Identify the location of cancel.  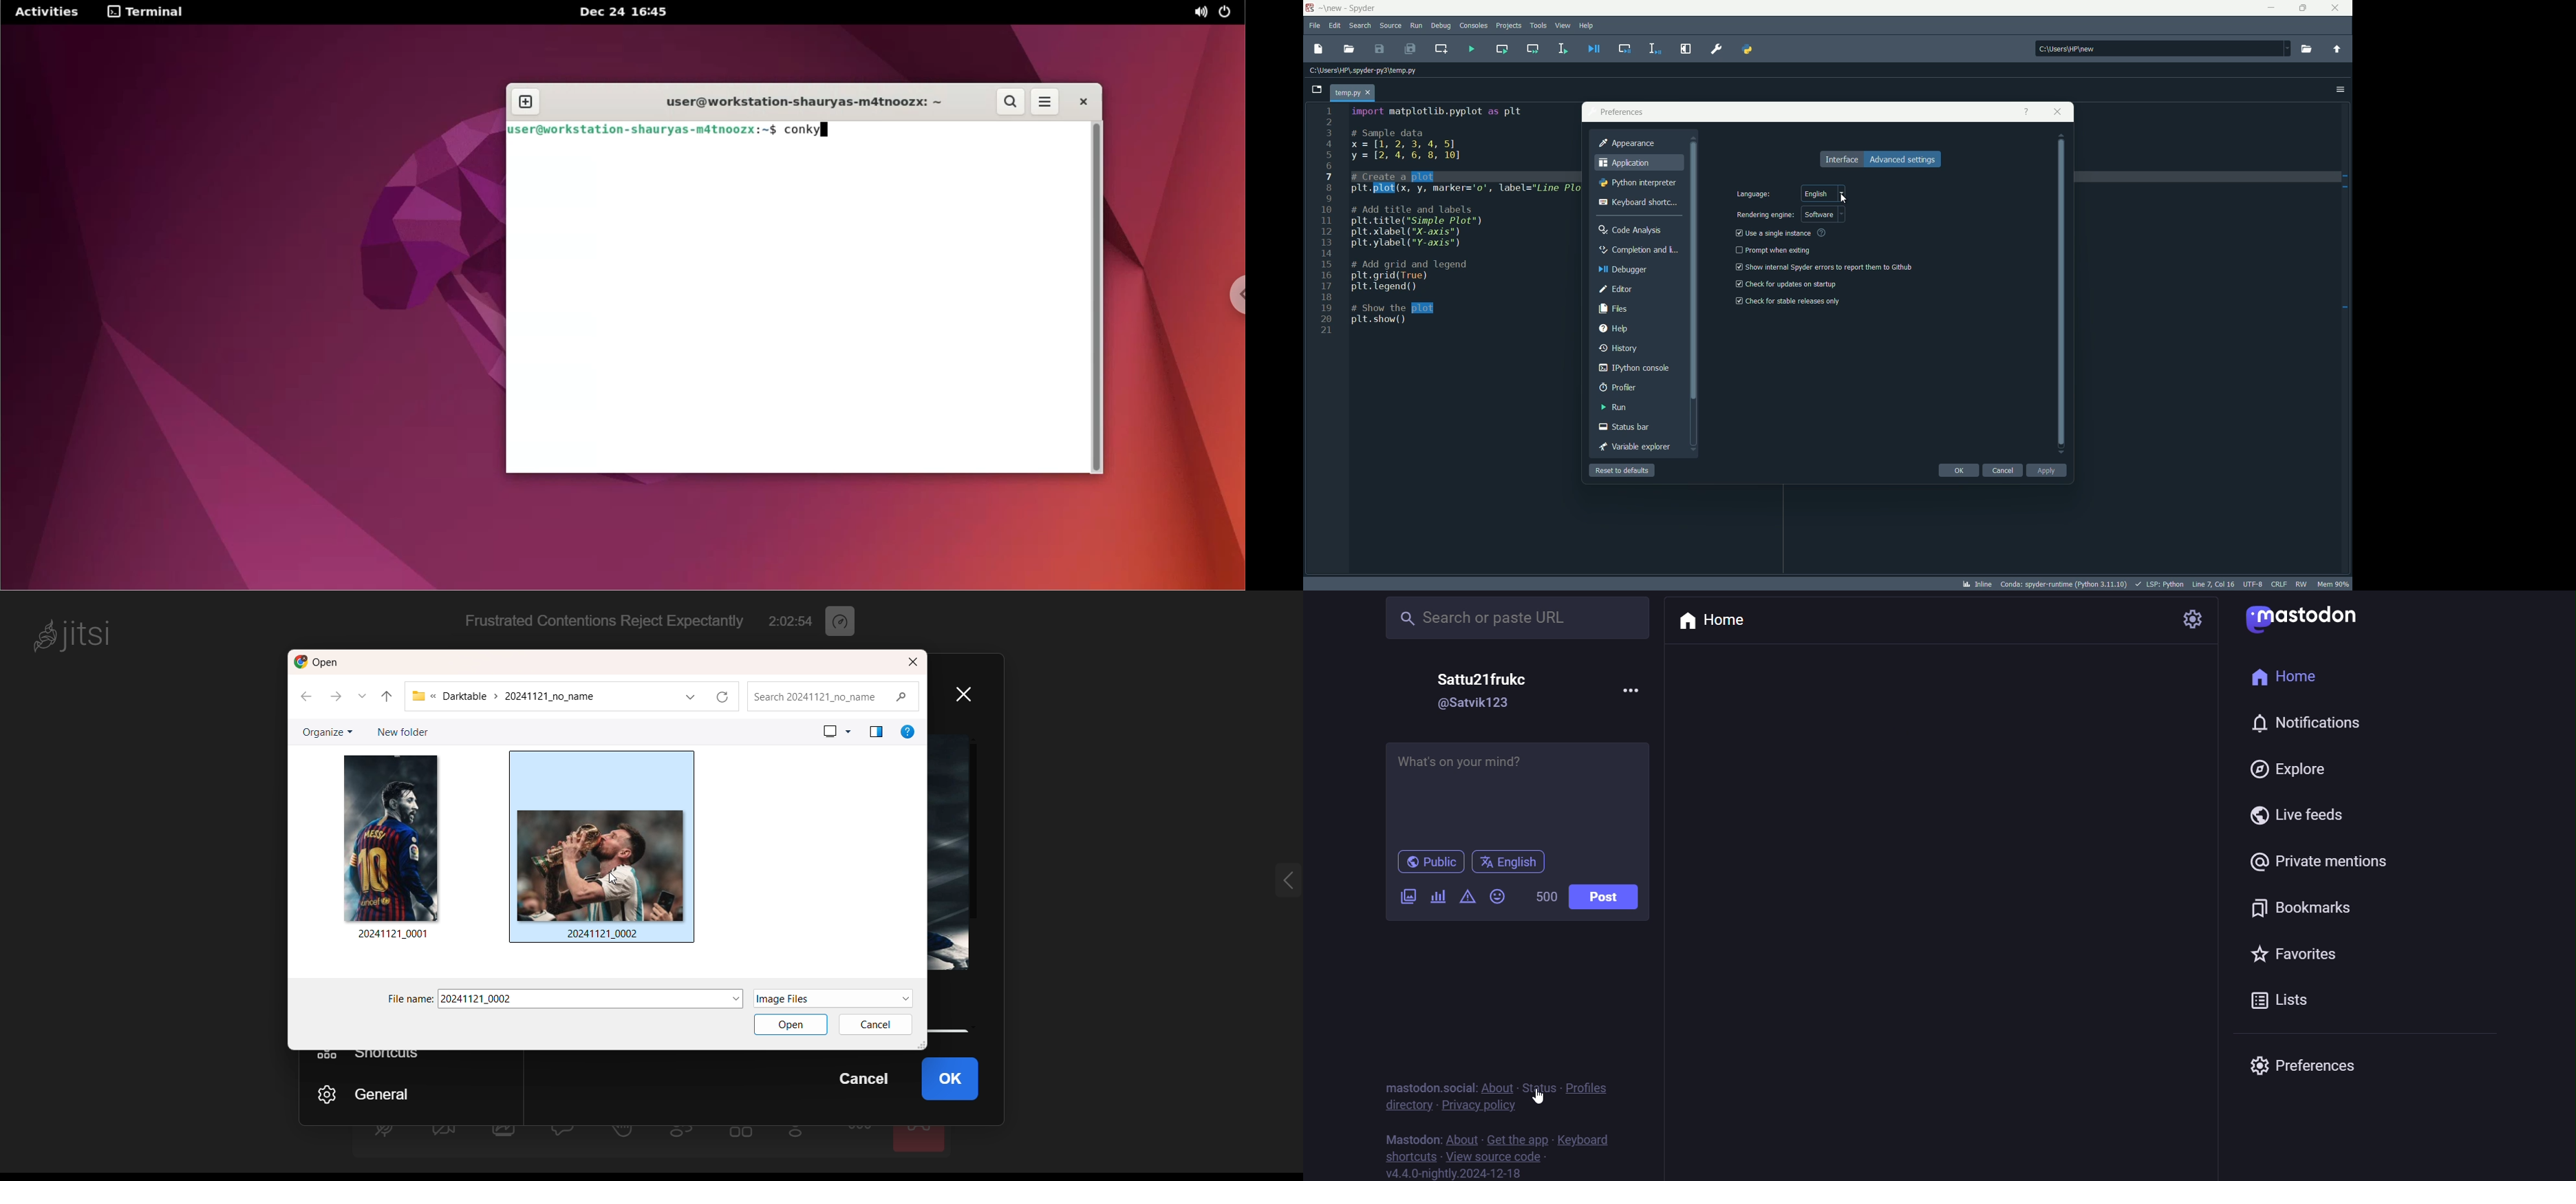
(868, 1080).